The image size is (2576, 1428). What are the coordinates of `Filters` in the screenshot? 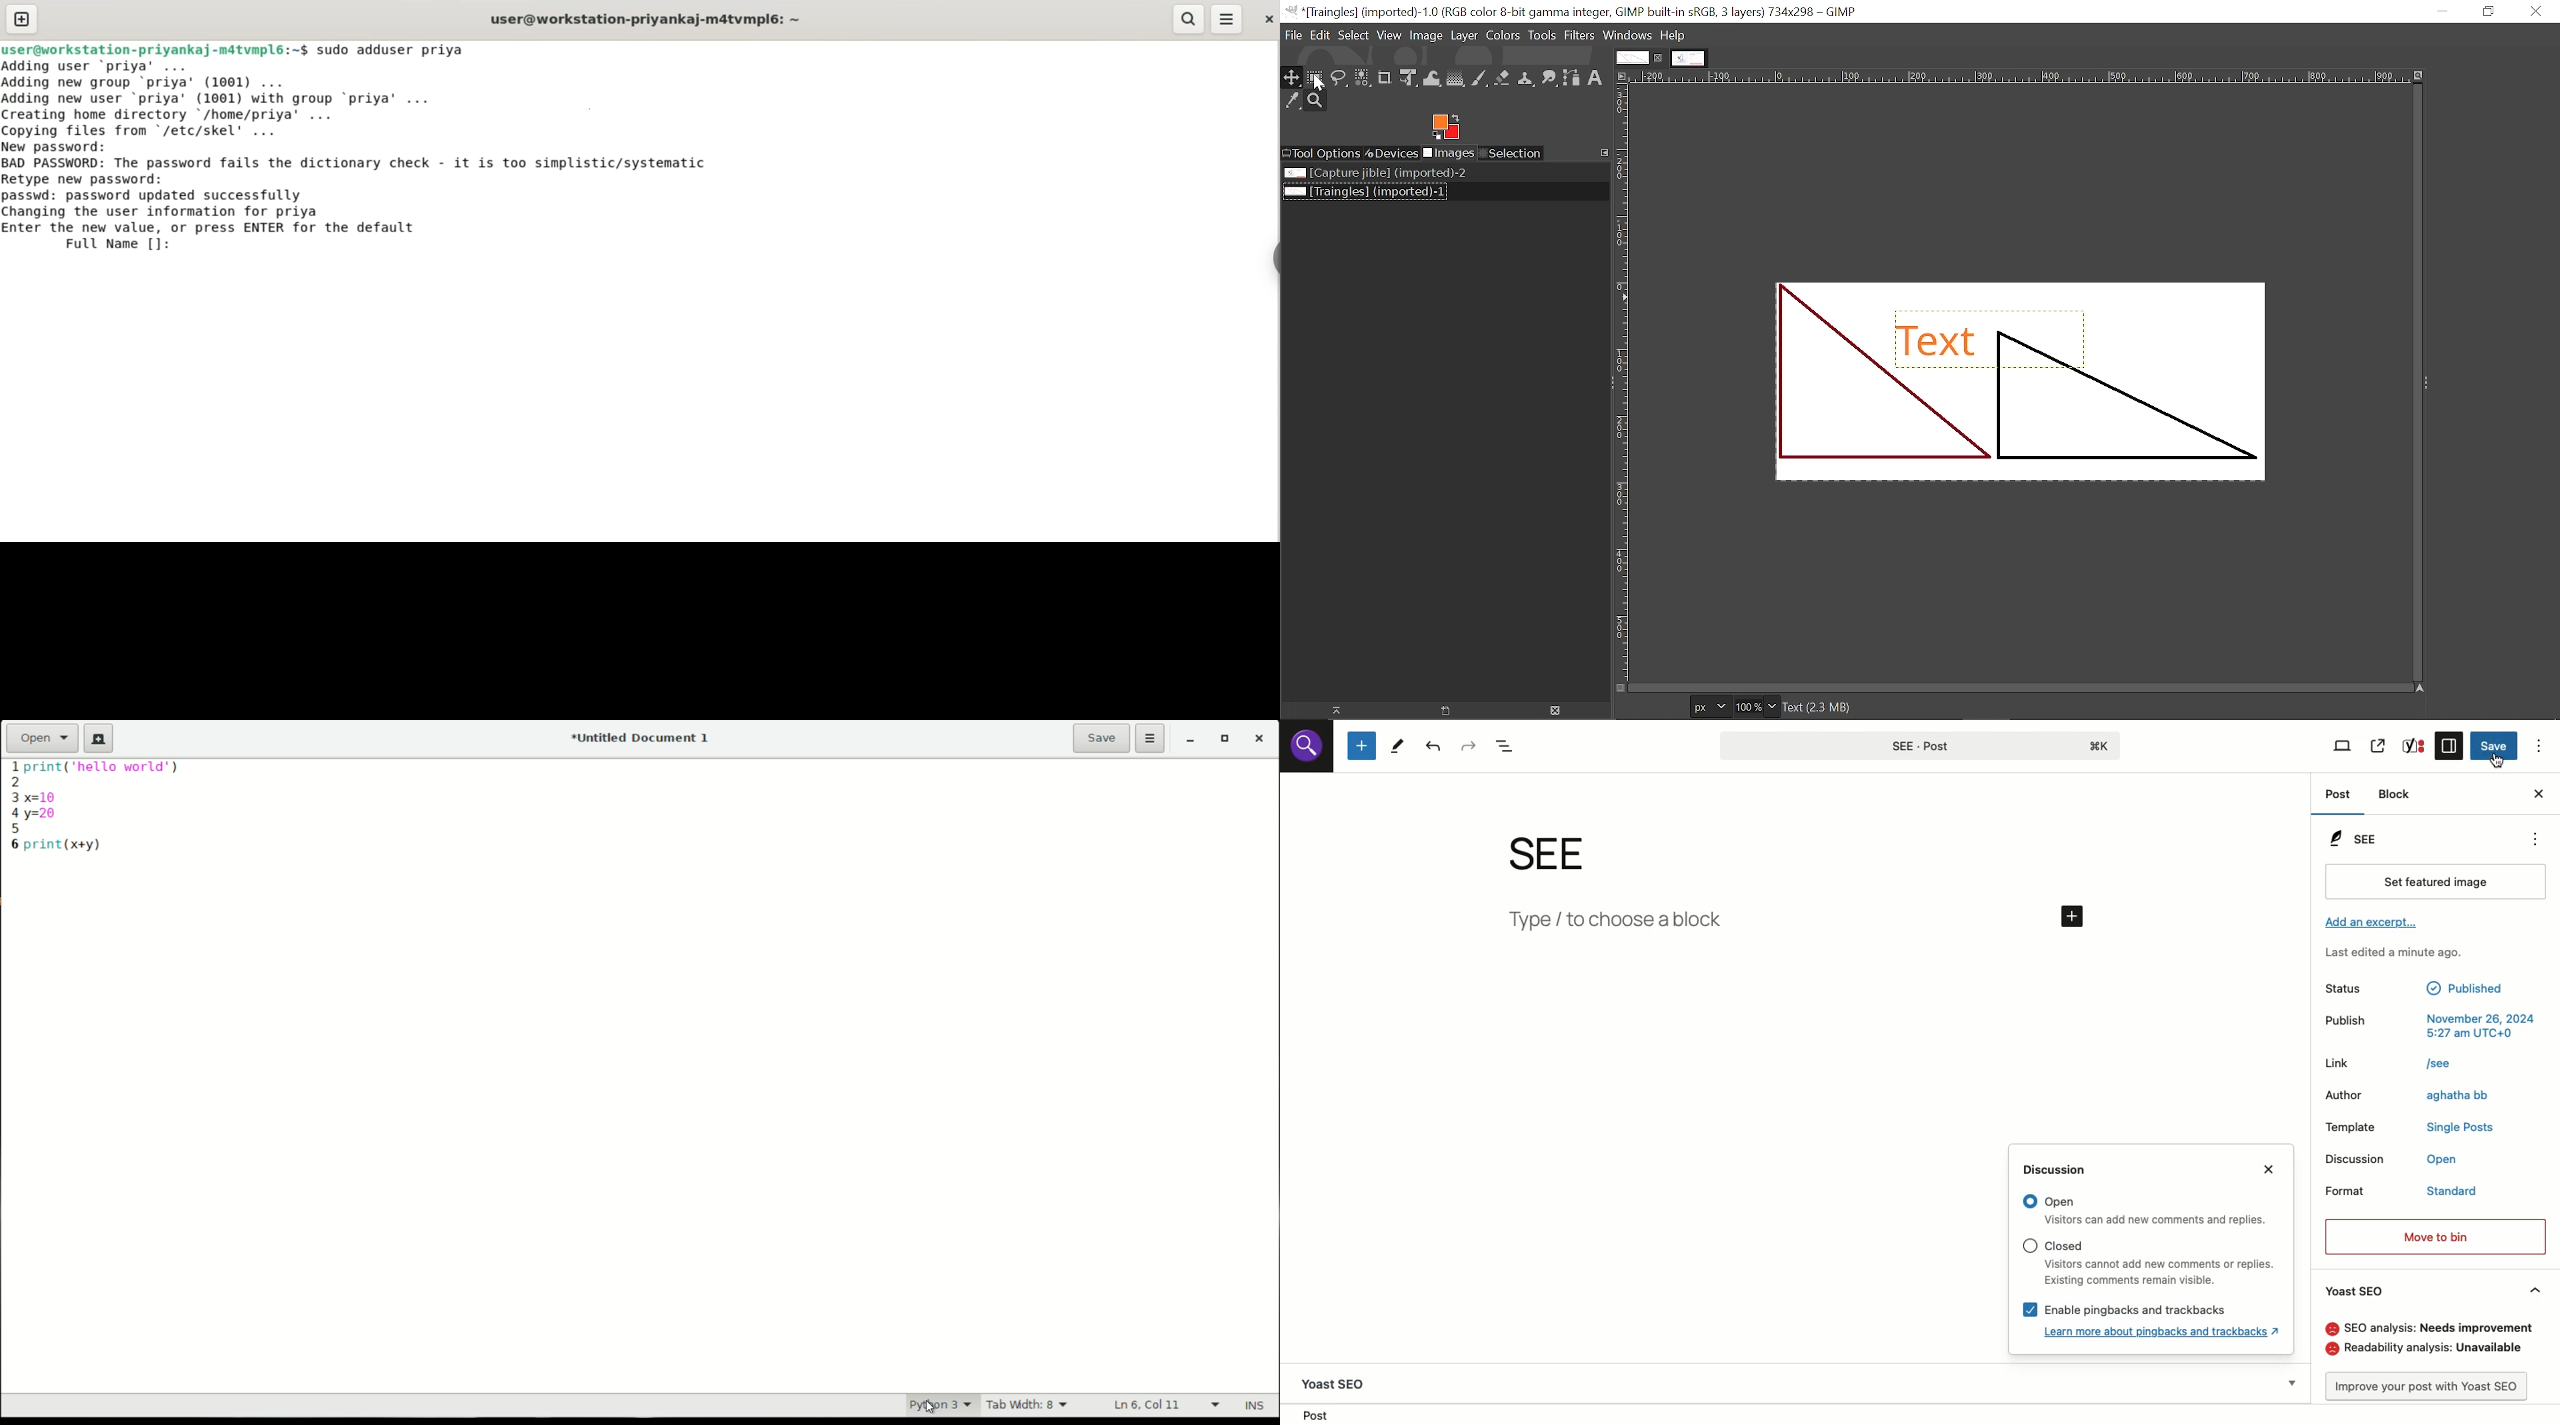 It's located at (1580, 36).